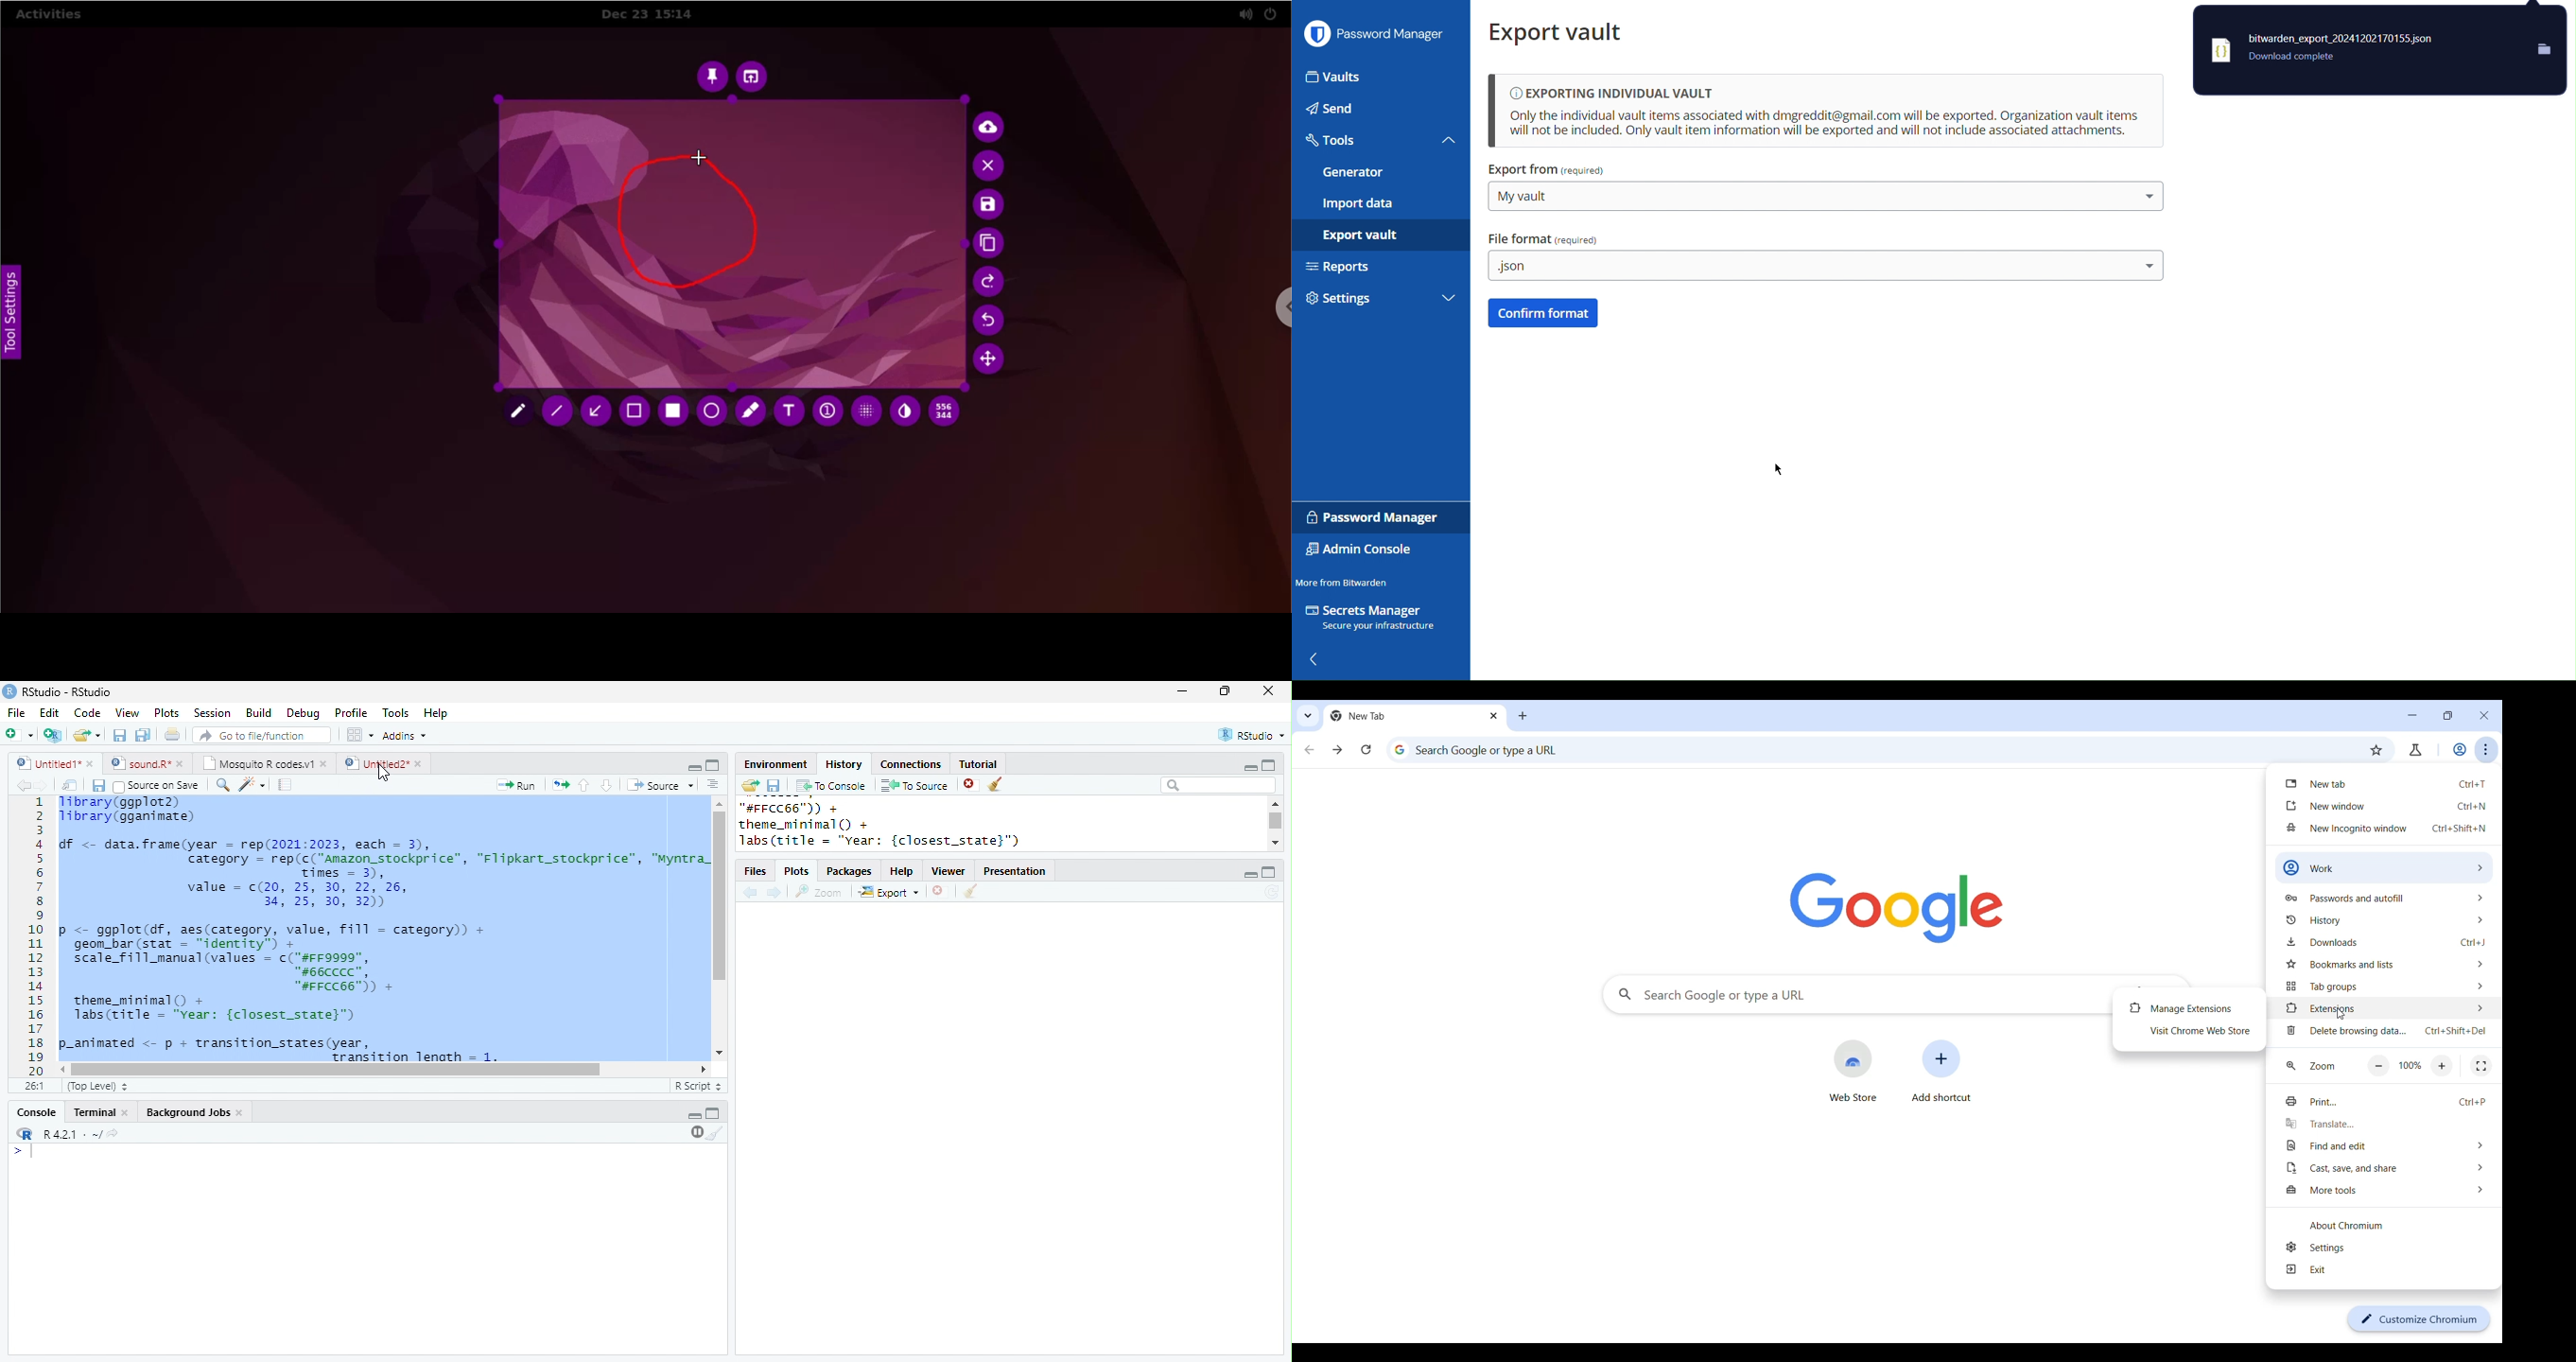 Image resolution: width=2576 pixels, height=1372 pixels. What do you see at coordinates (220, 785) in the screenshot?
I see `search` at bounding box center [220, 785].